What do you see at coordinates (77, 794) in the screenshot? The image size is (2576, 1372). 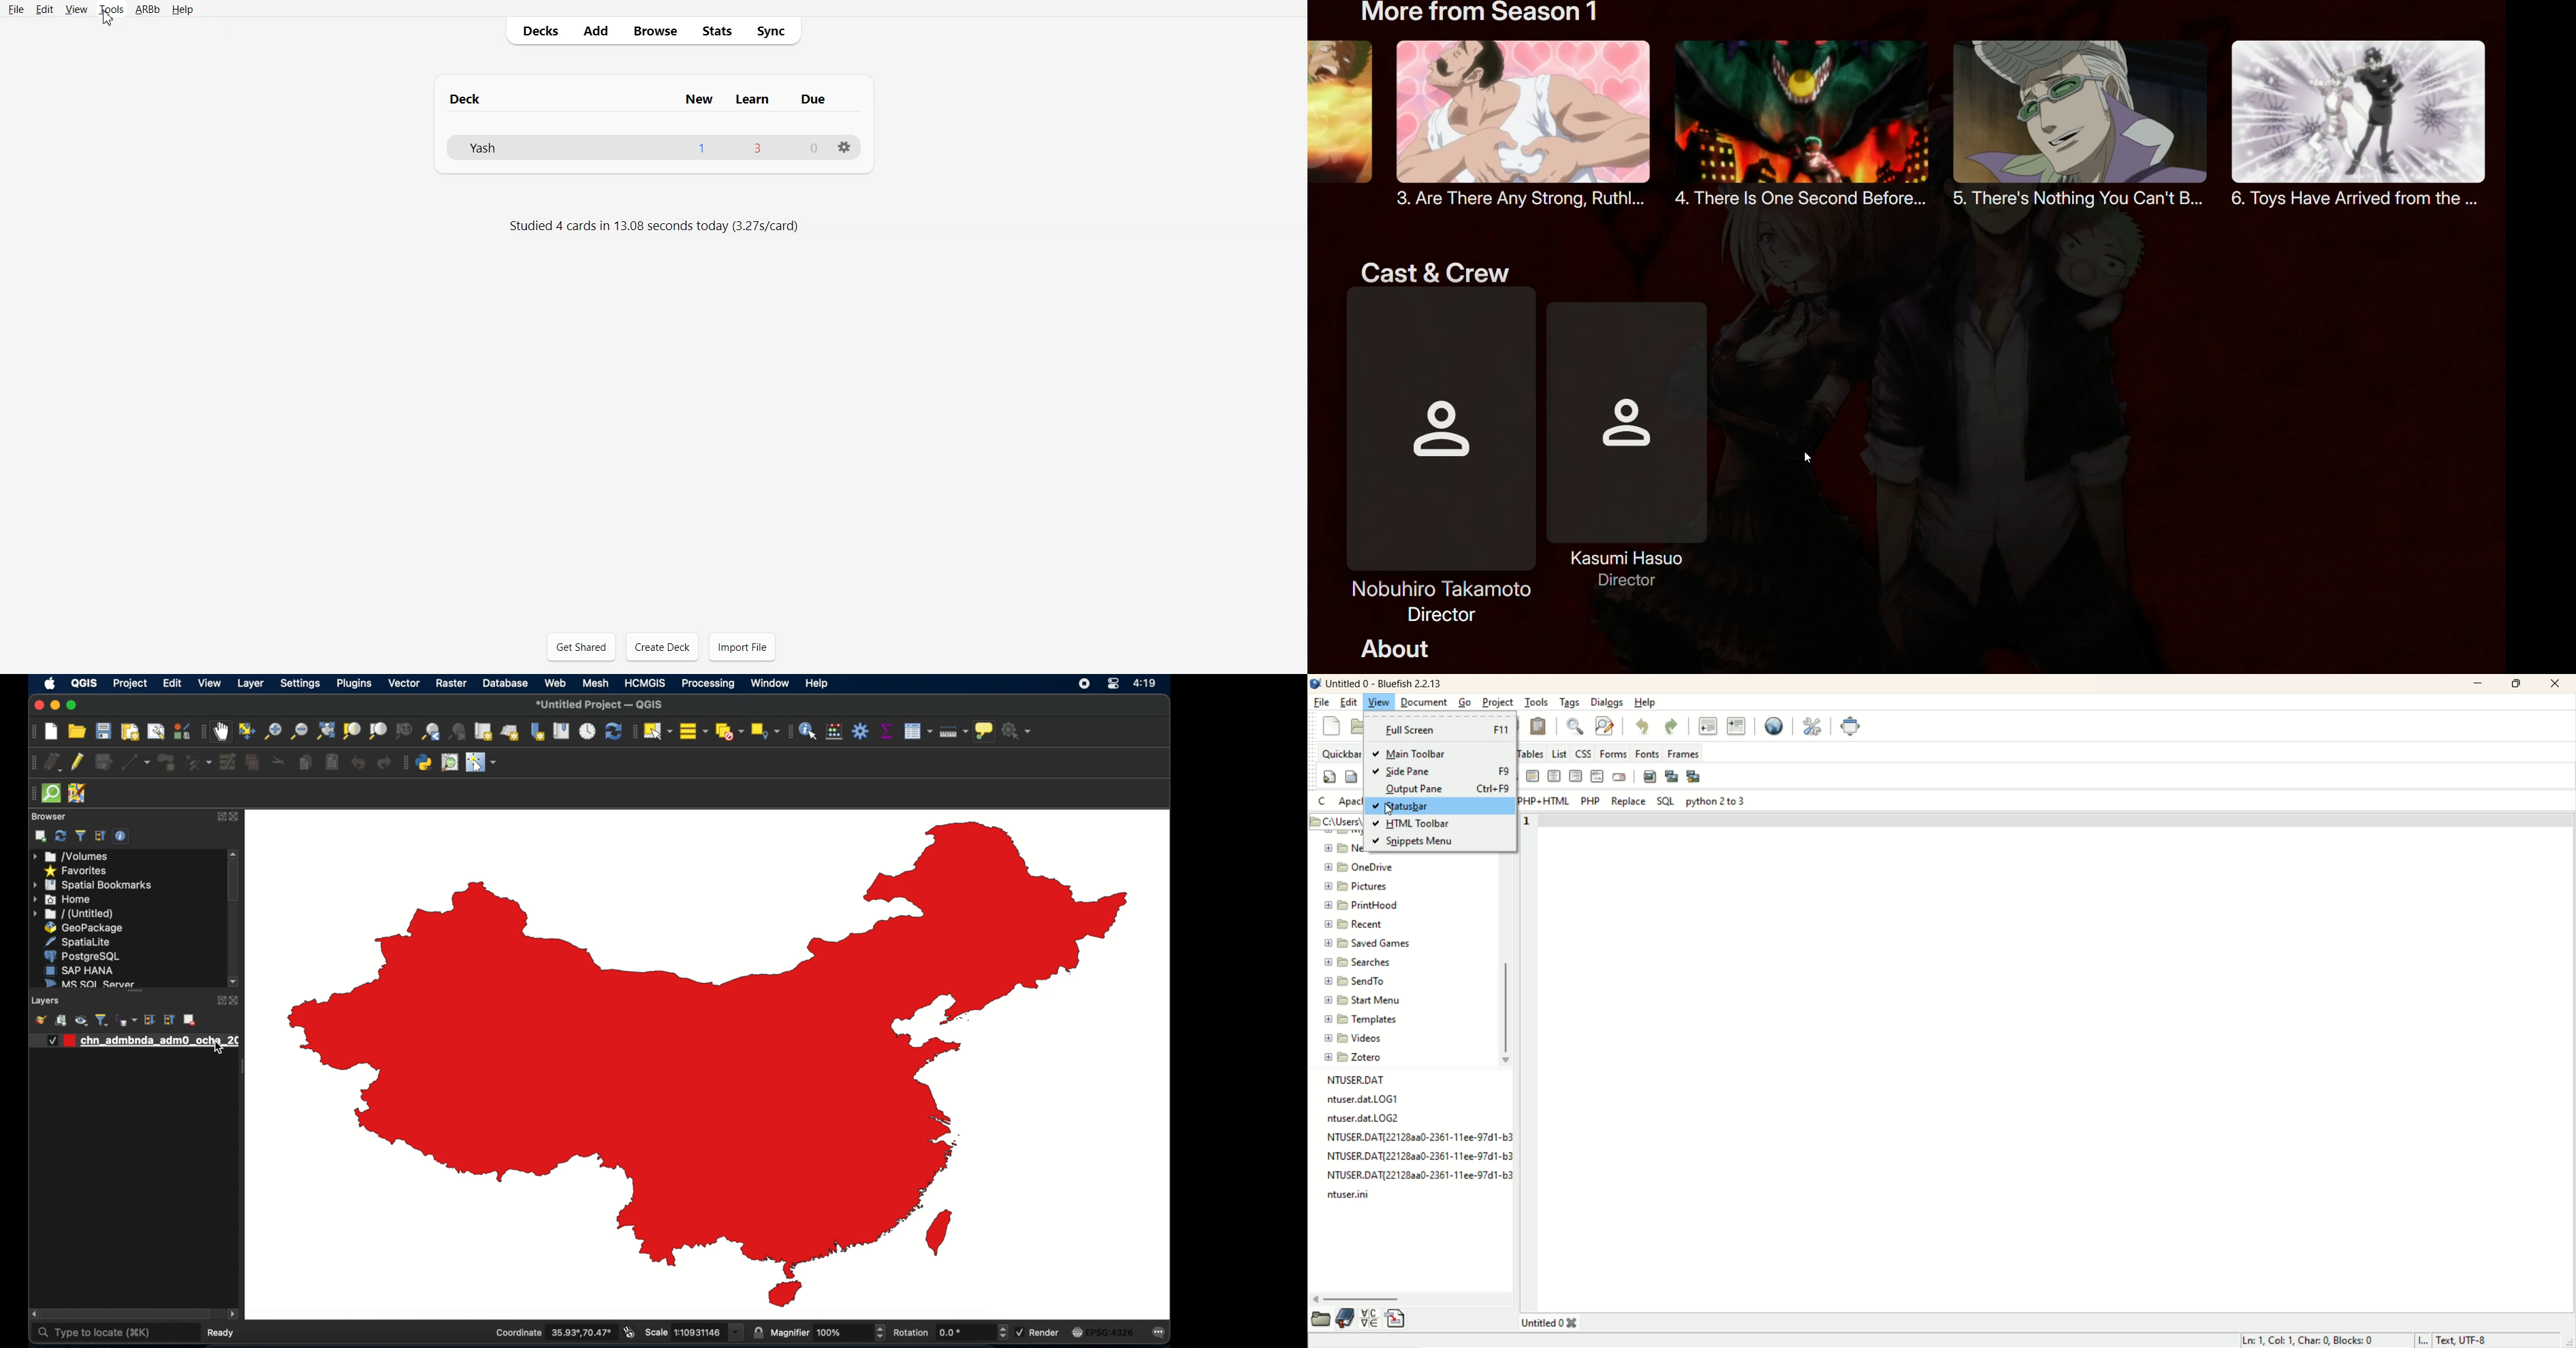 I see `jsomremote` at bounding box center [77, 794].